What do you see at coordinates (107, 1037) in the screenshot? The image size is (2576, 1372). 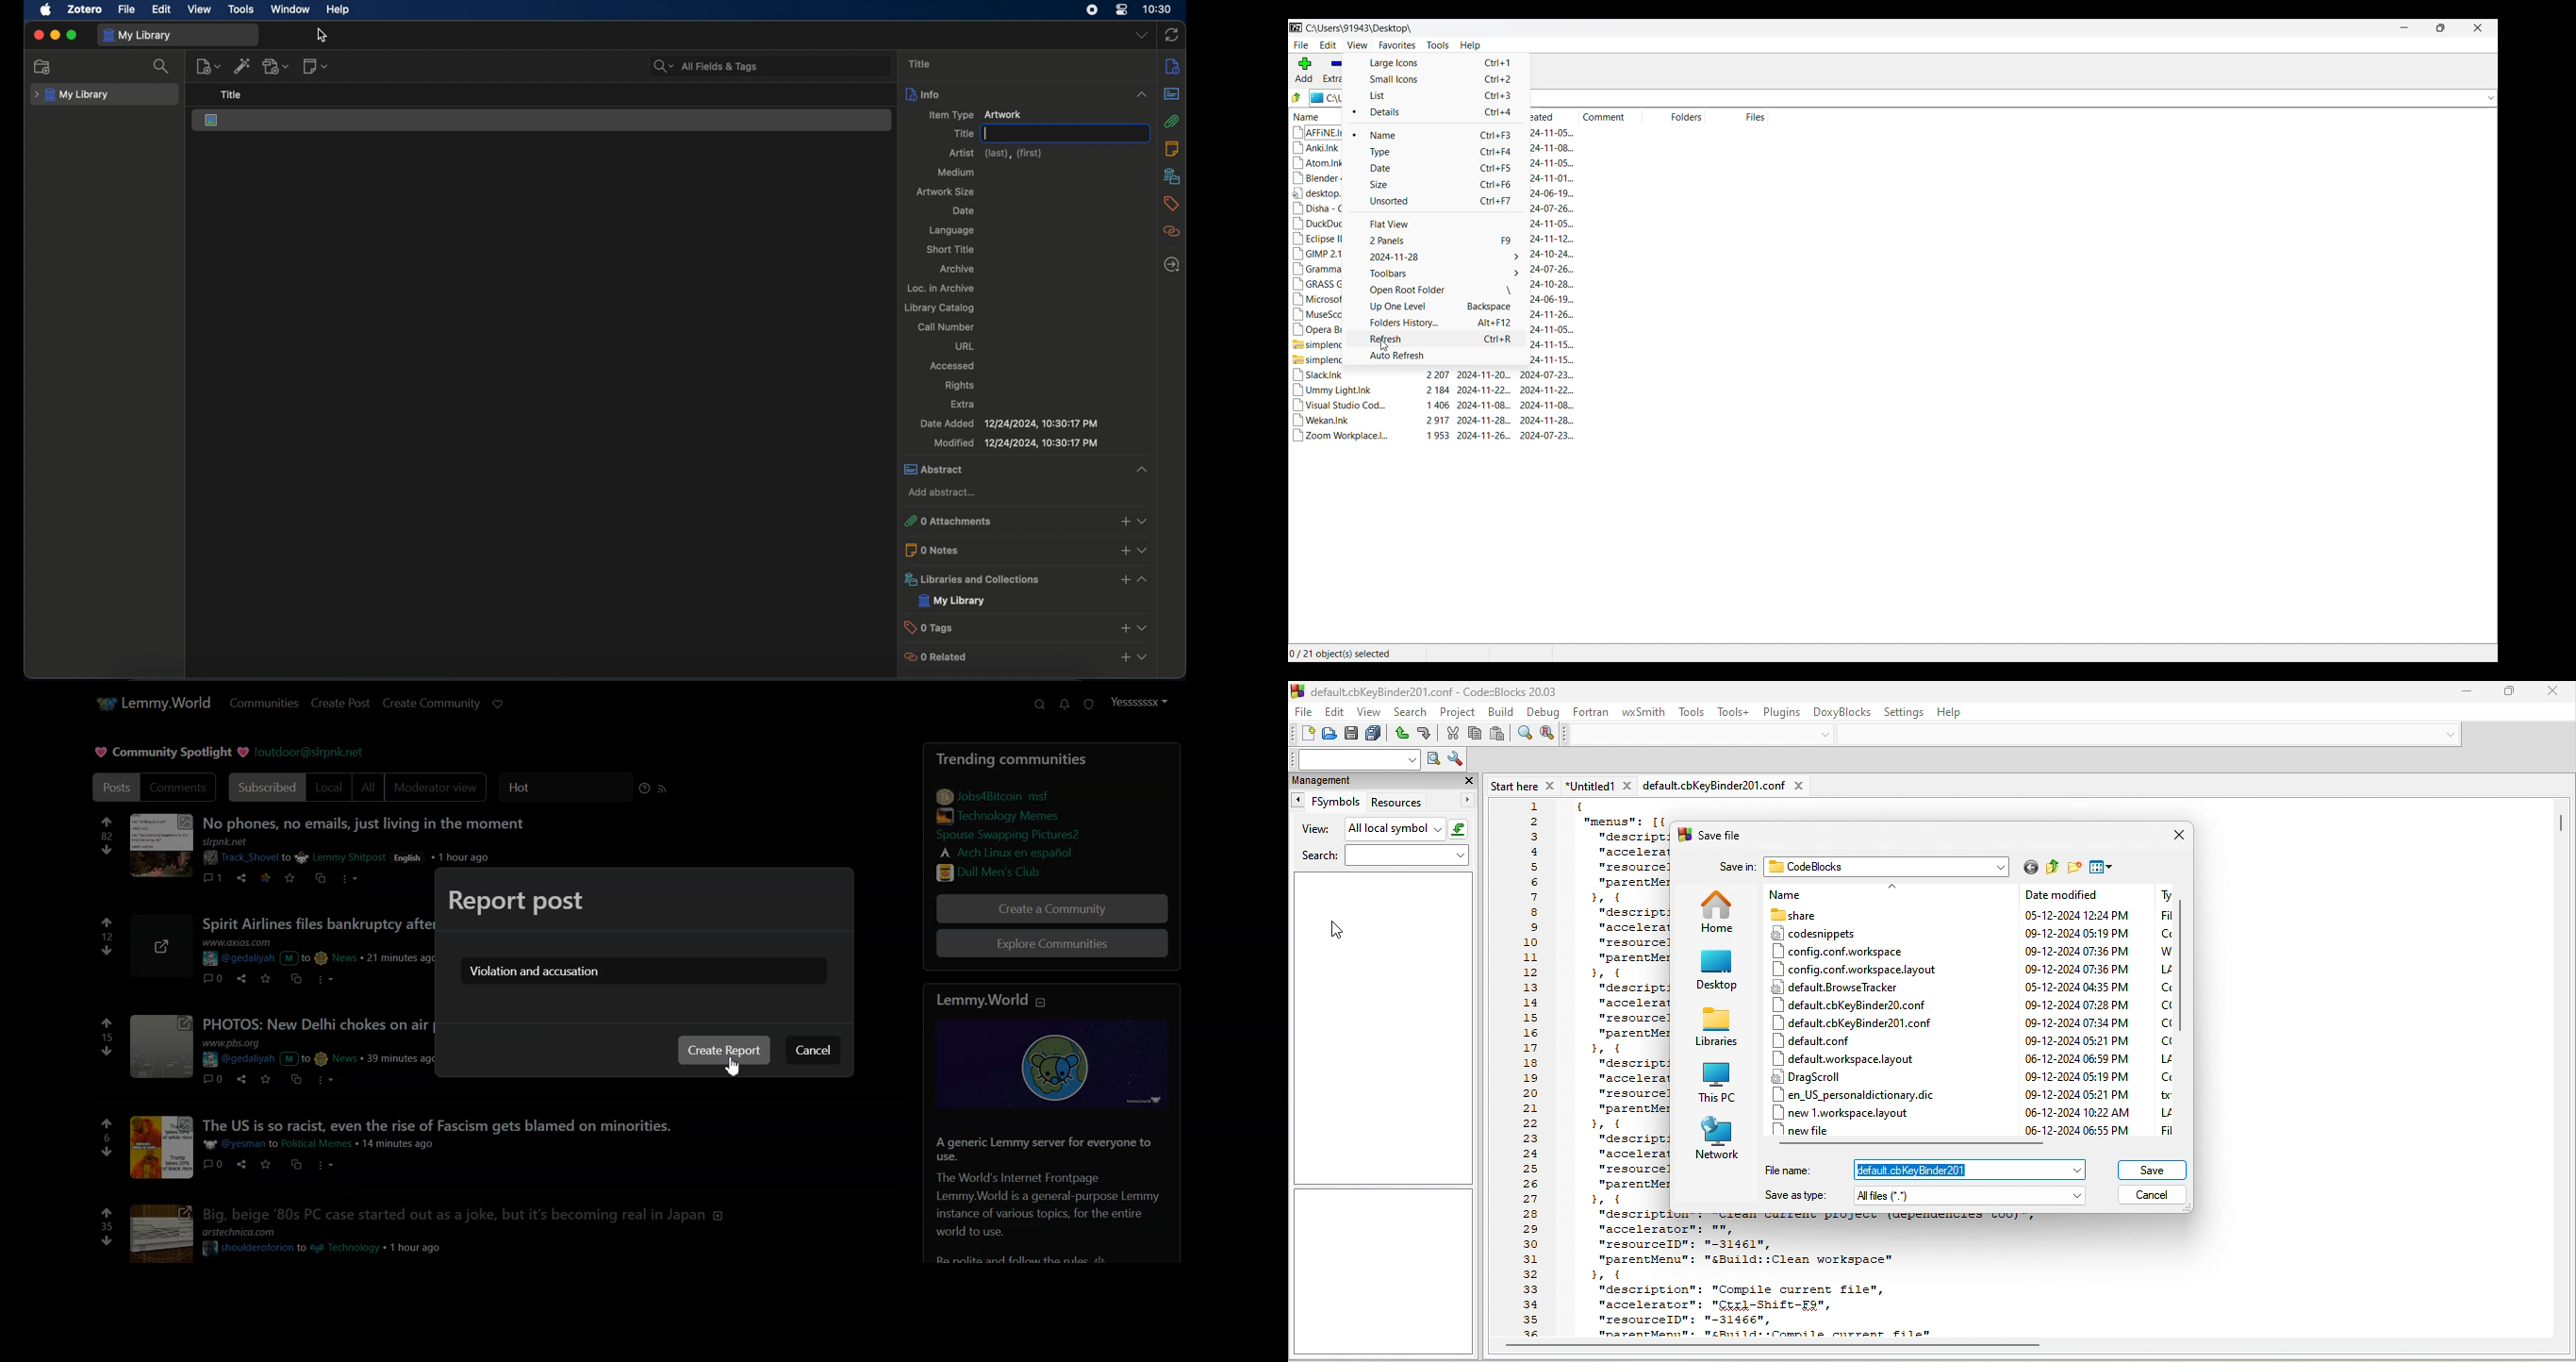 I see `numbers` at bounding box center [107, 1037].